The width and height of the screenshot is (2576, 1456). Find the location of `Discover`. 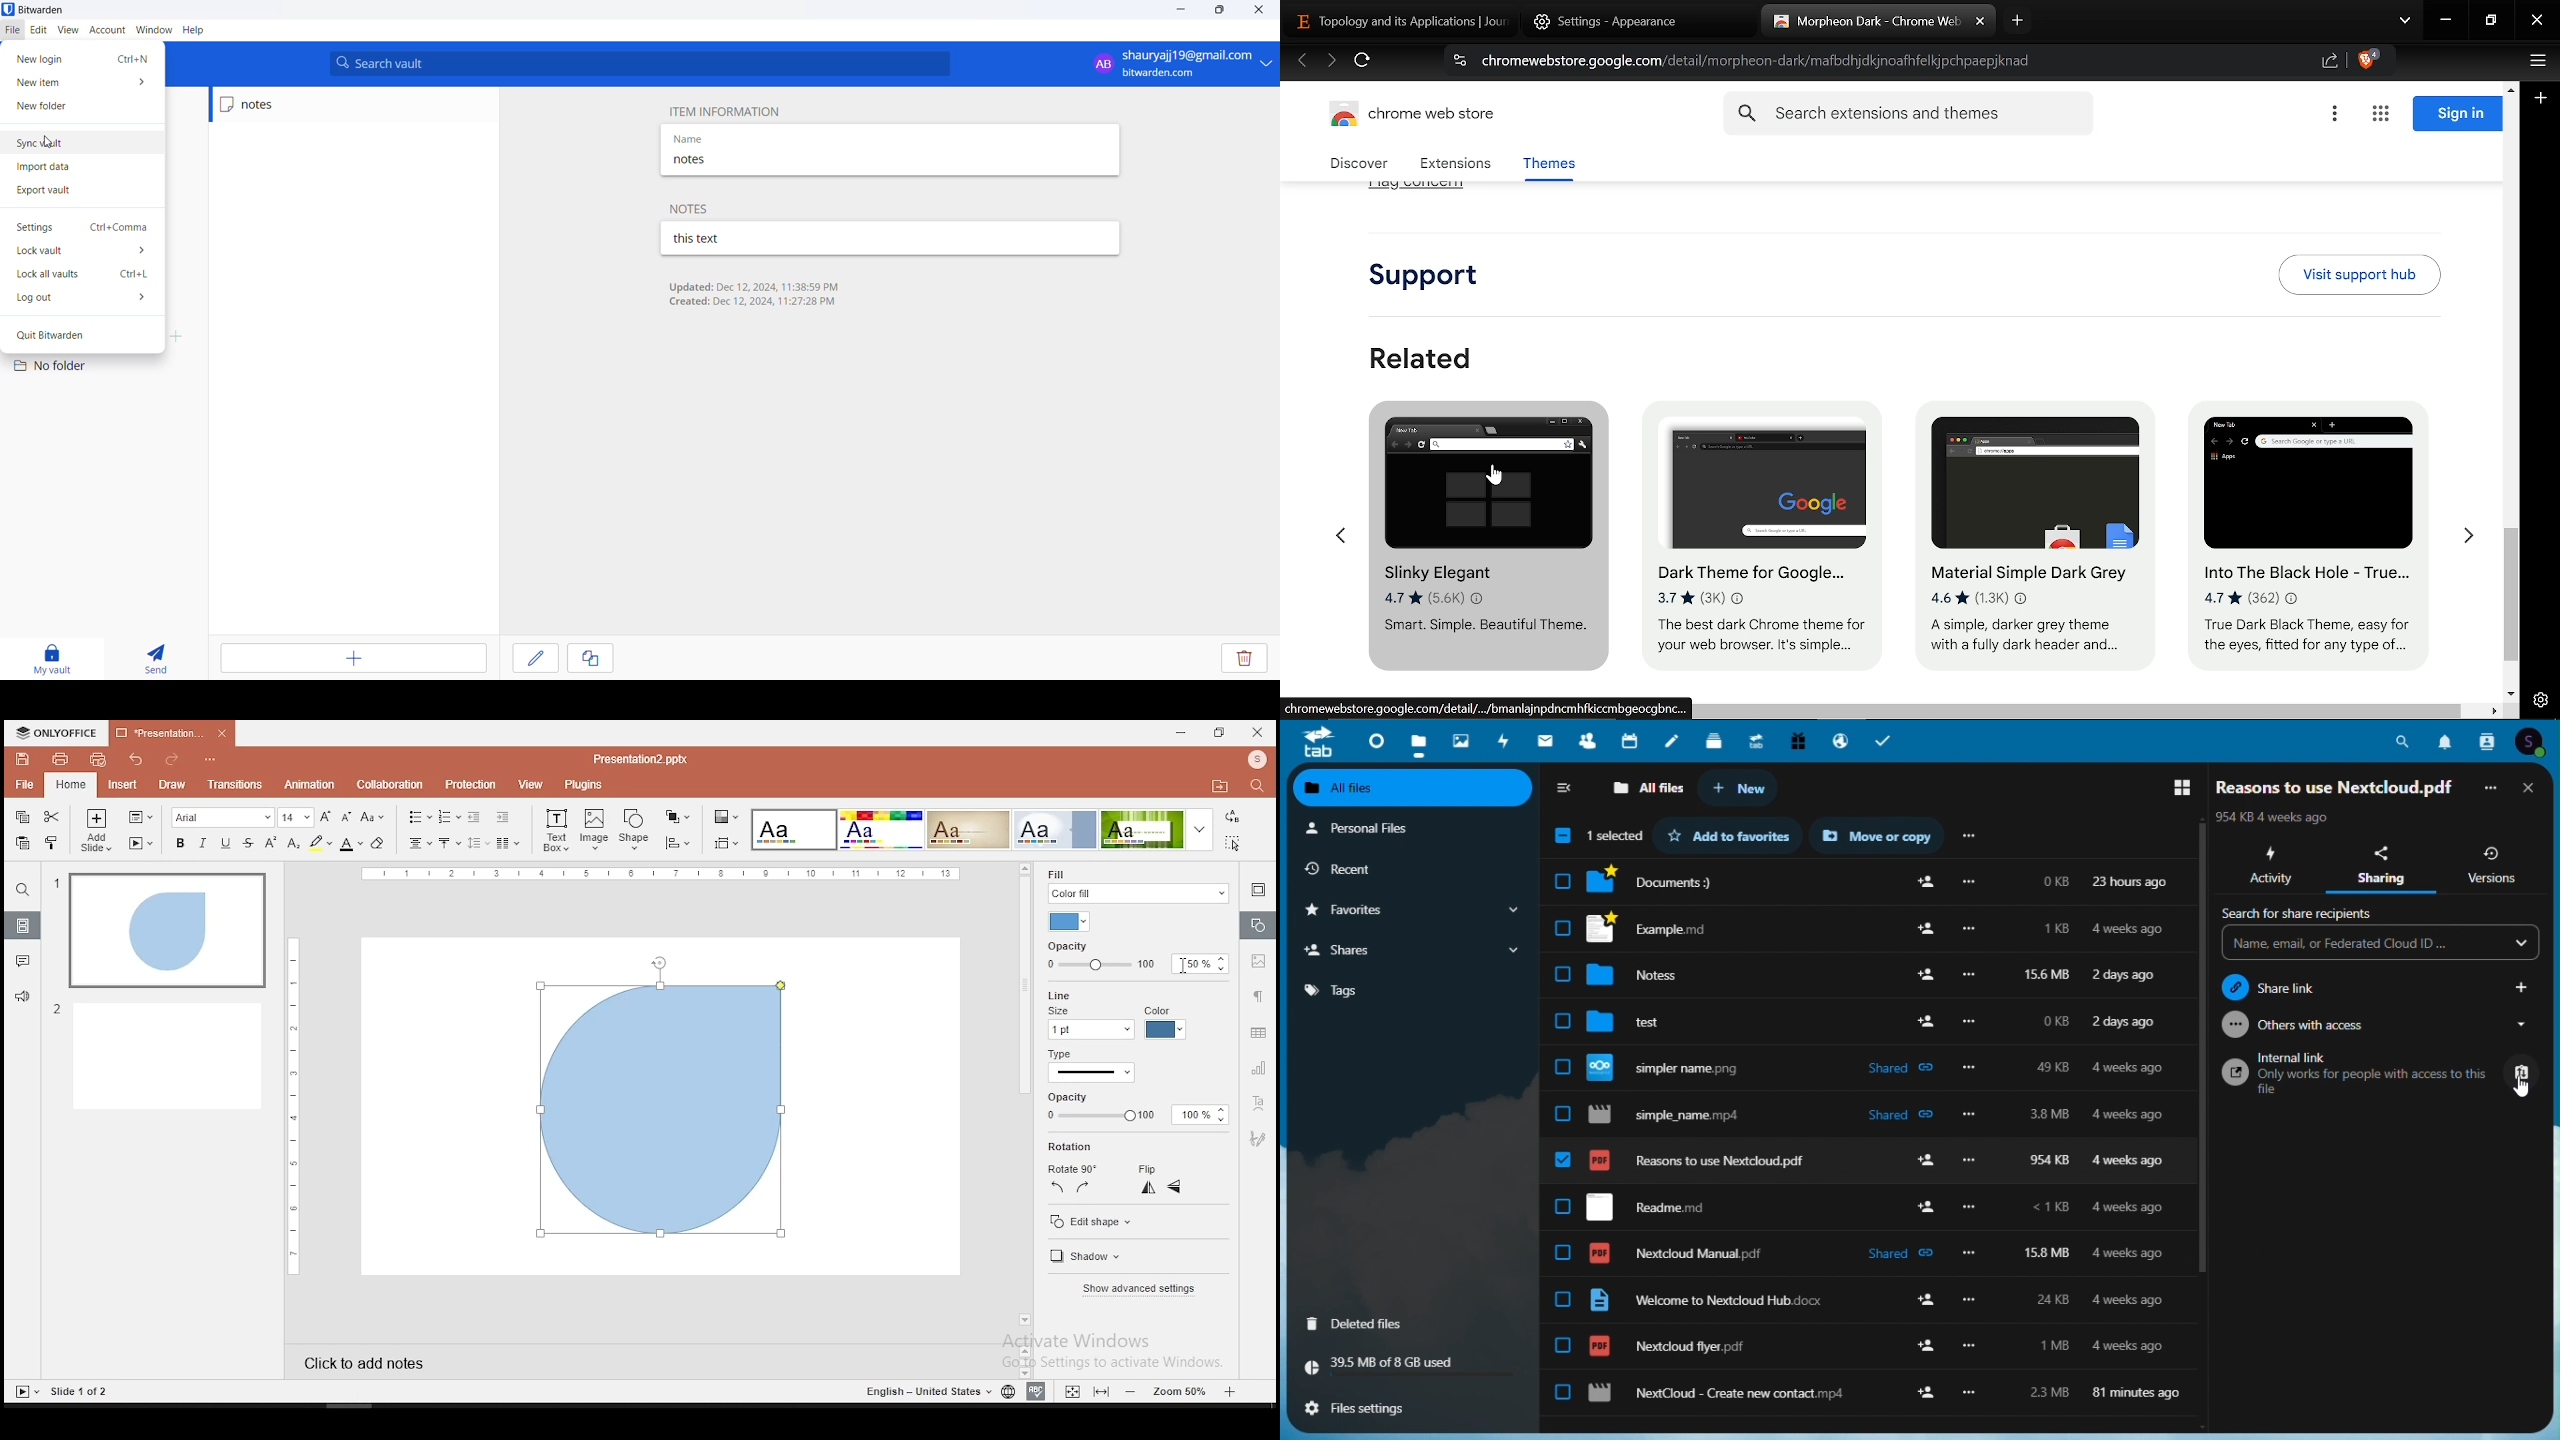

Discover is located at coordinates (1362, 164).